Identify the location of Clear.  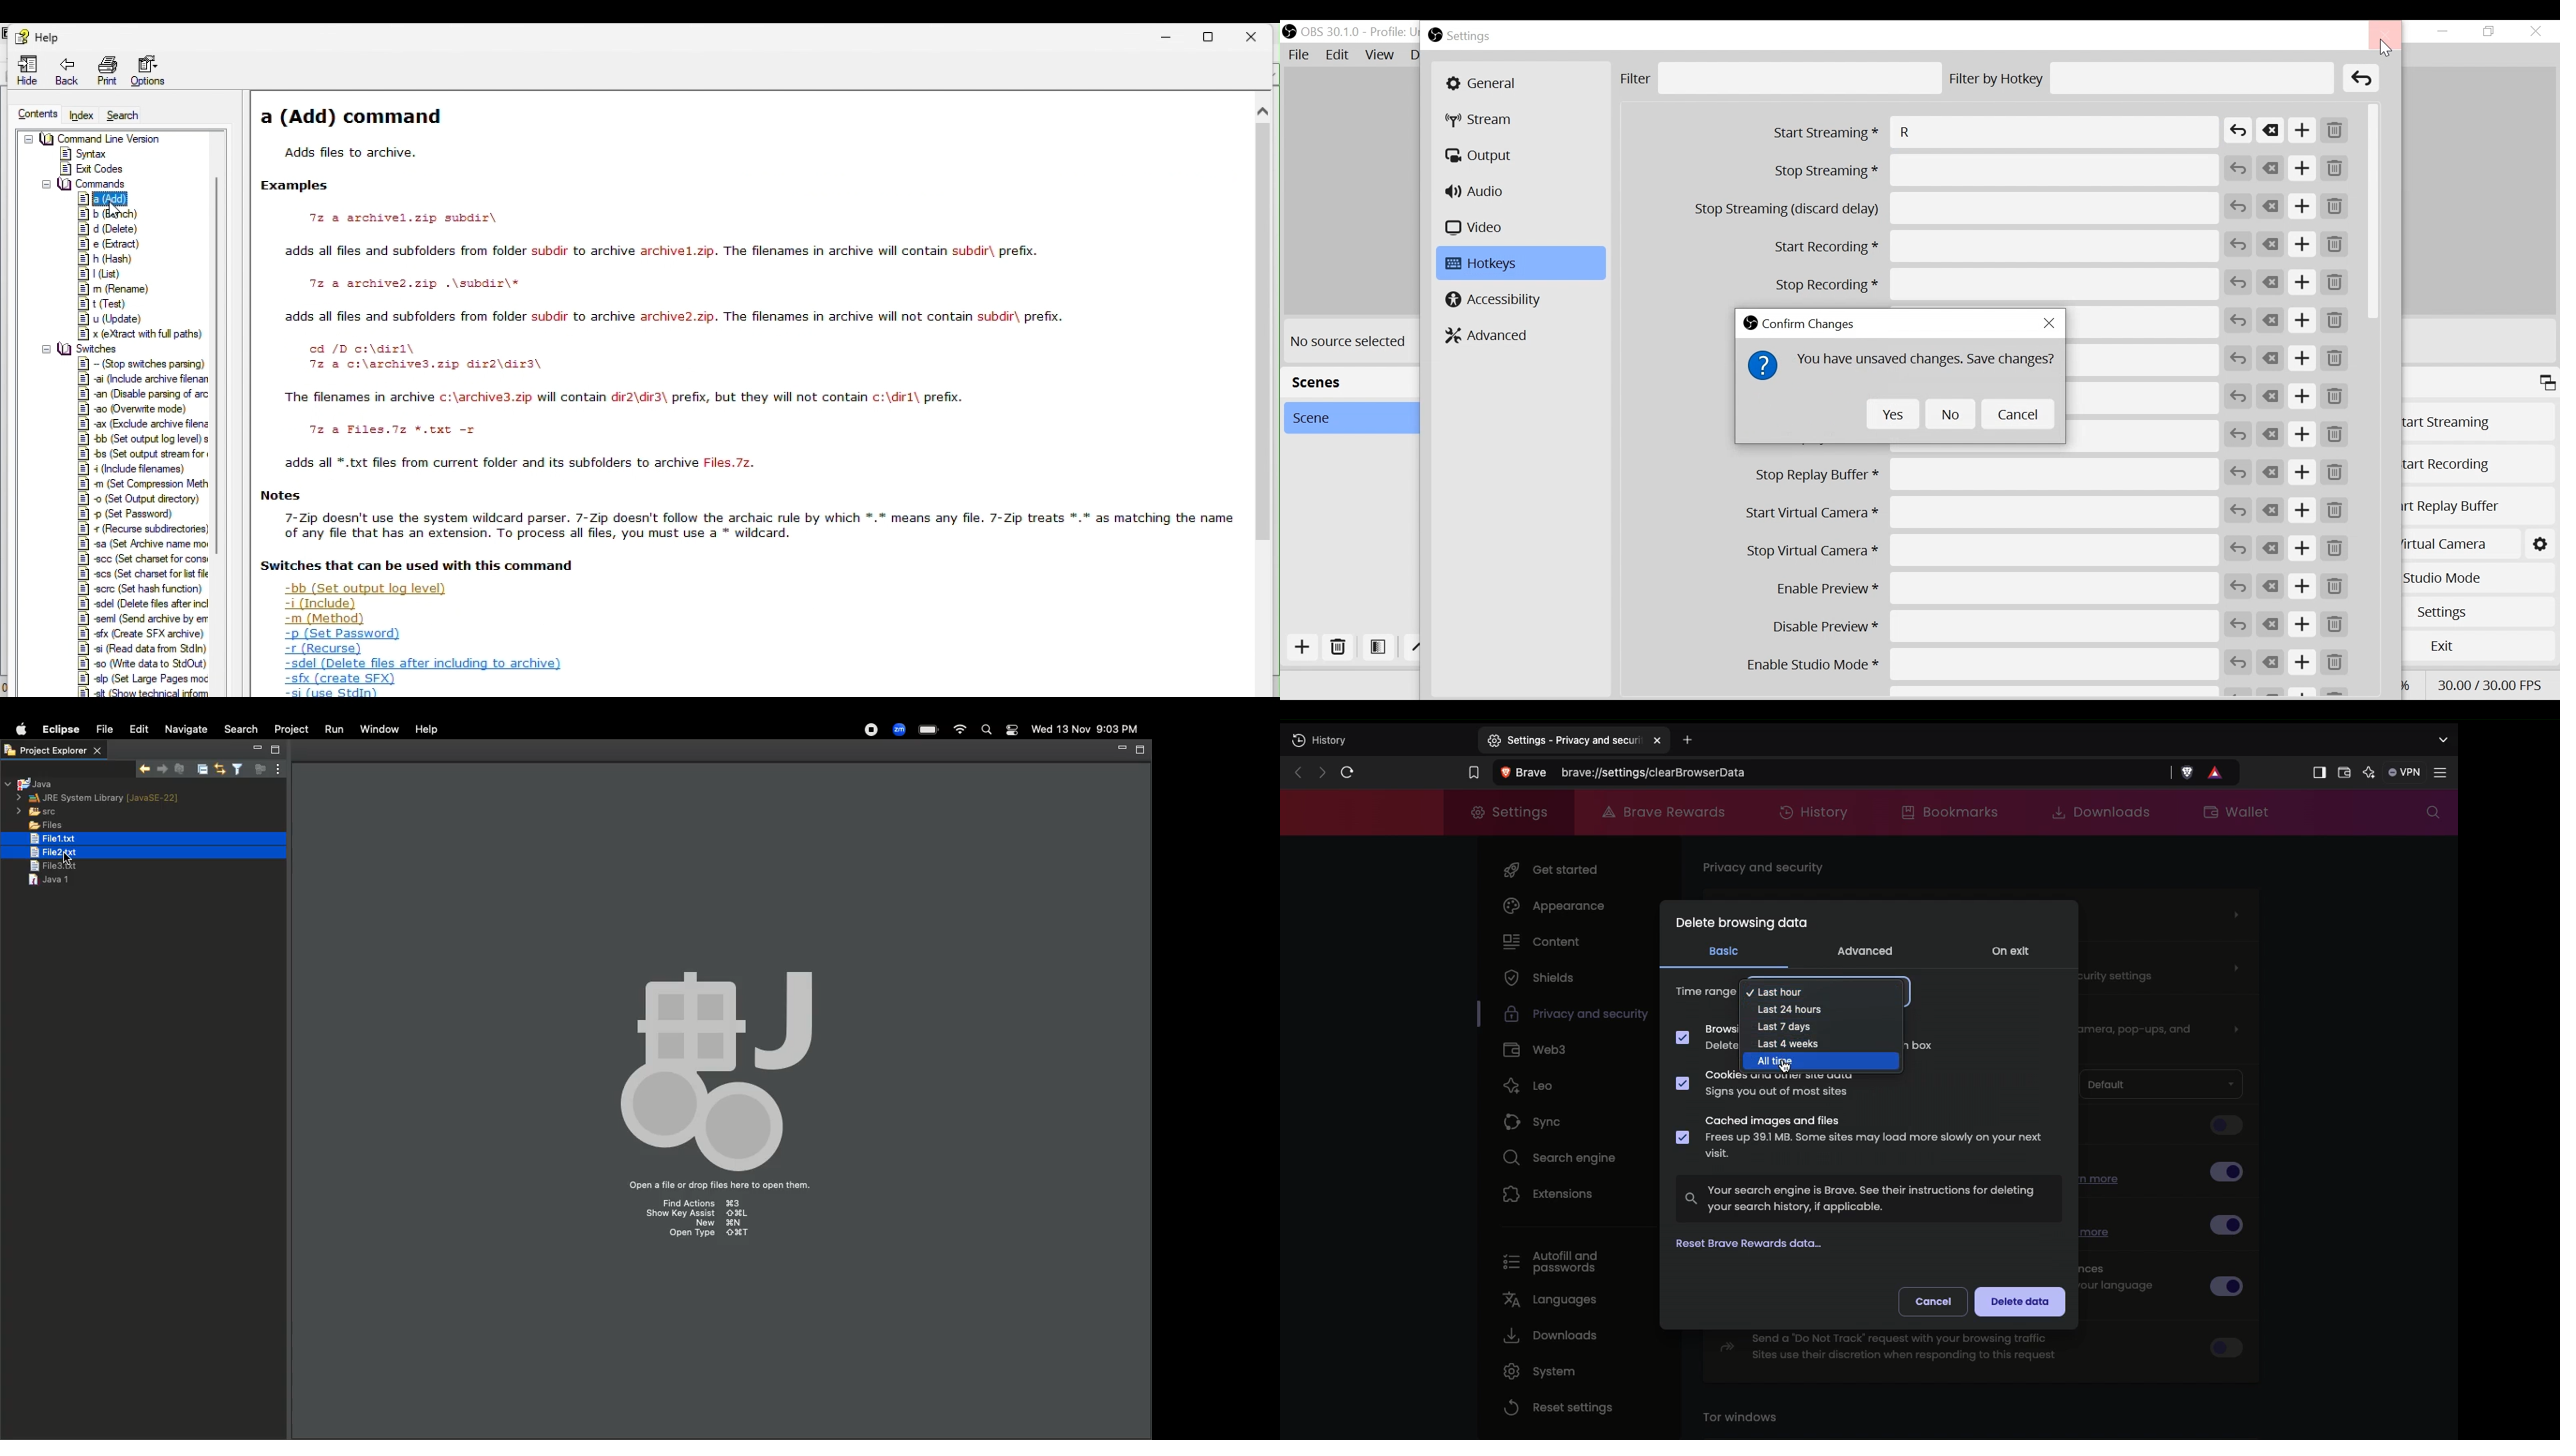
(2273, 510).